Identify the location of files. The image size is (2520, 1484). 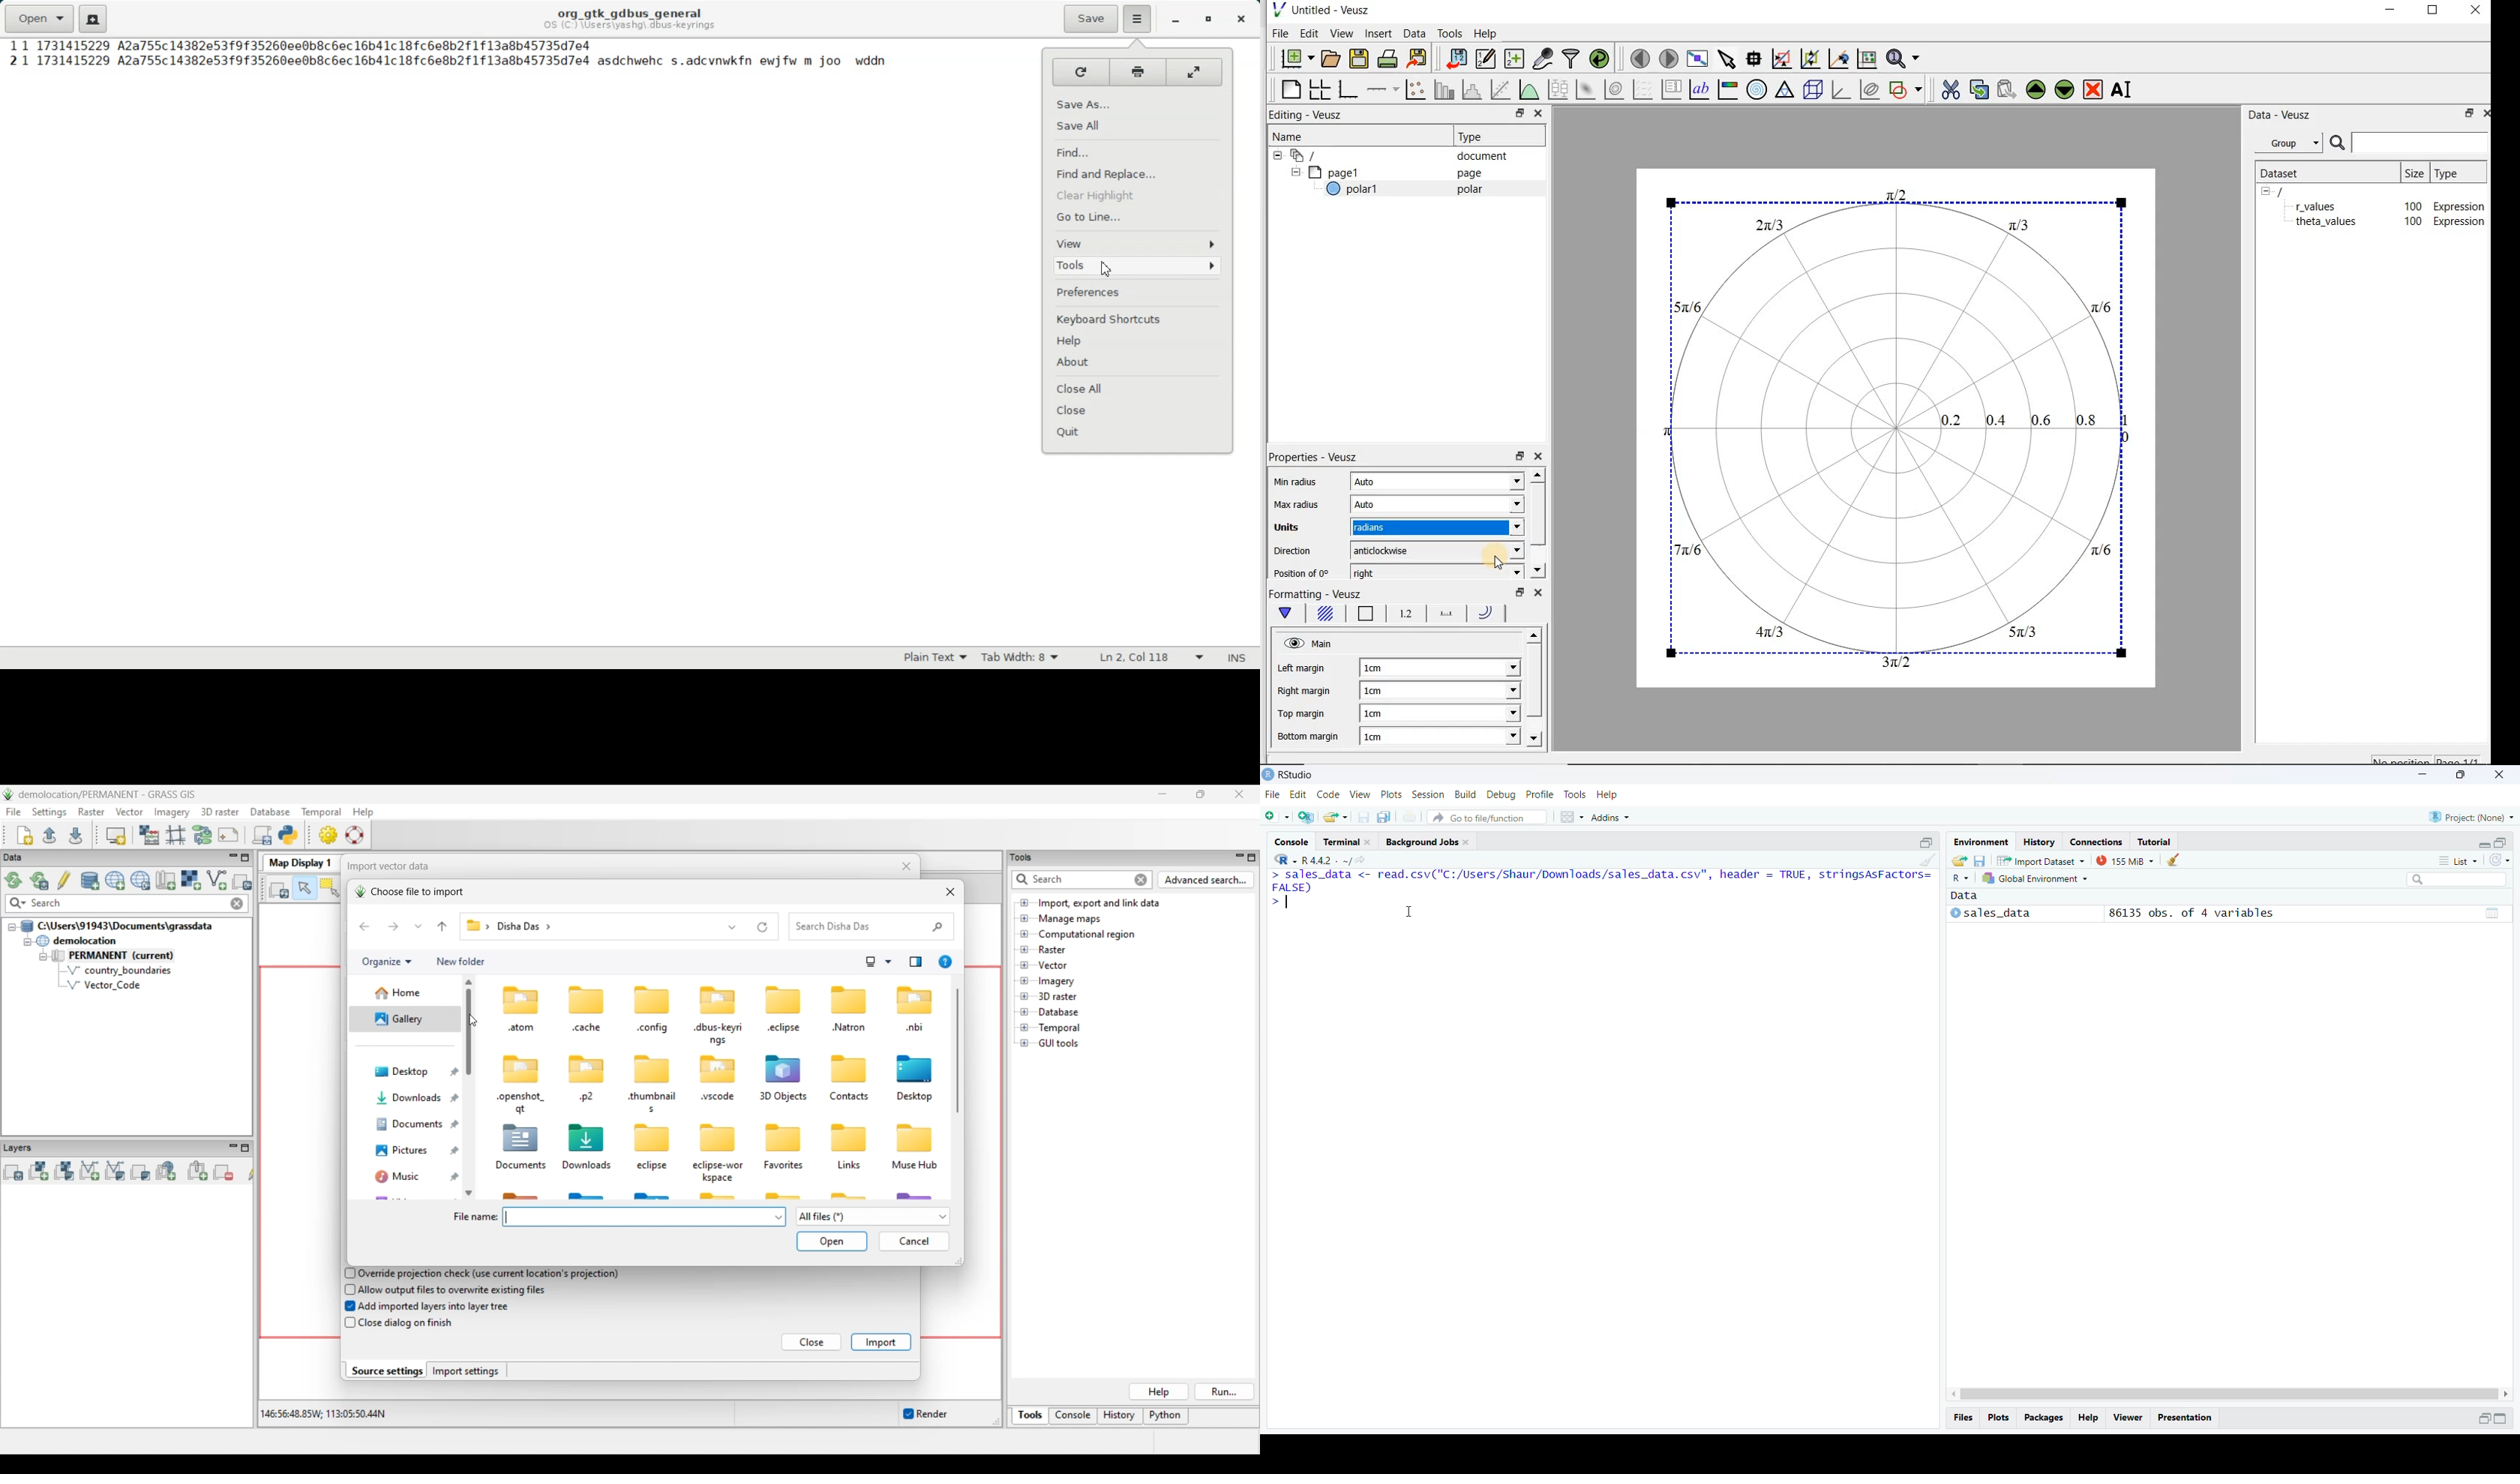
(1964, 1419).